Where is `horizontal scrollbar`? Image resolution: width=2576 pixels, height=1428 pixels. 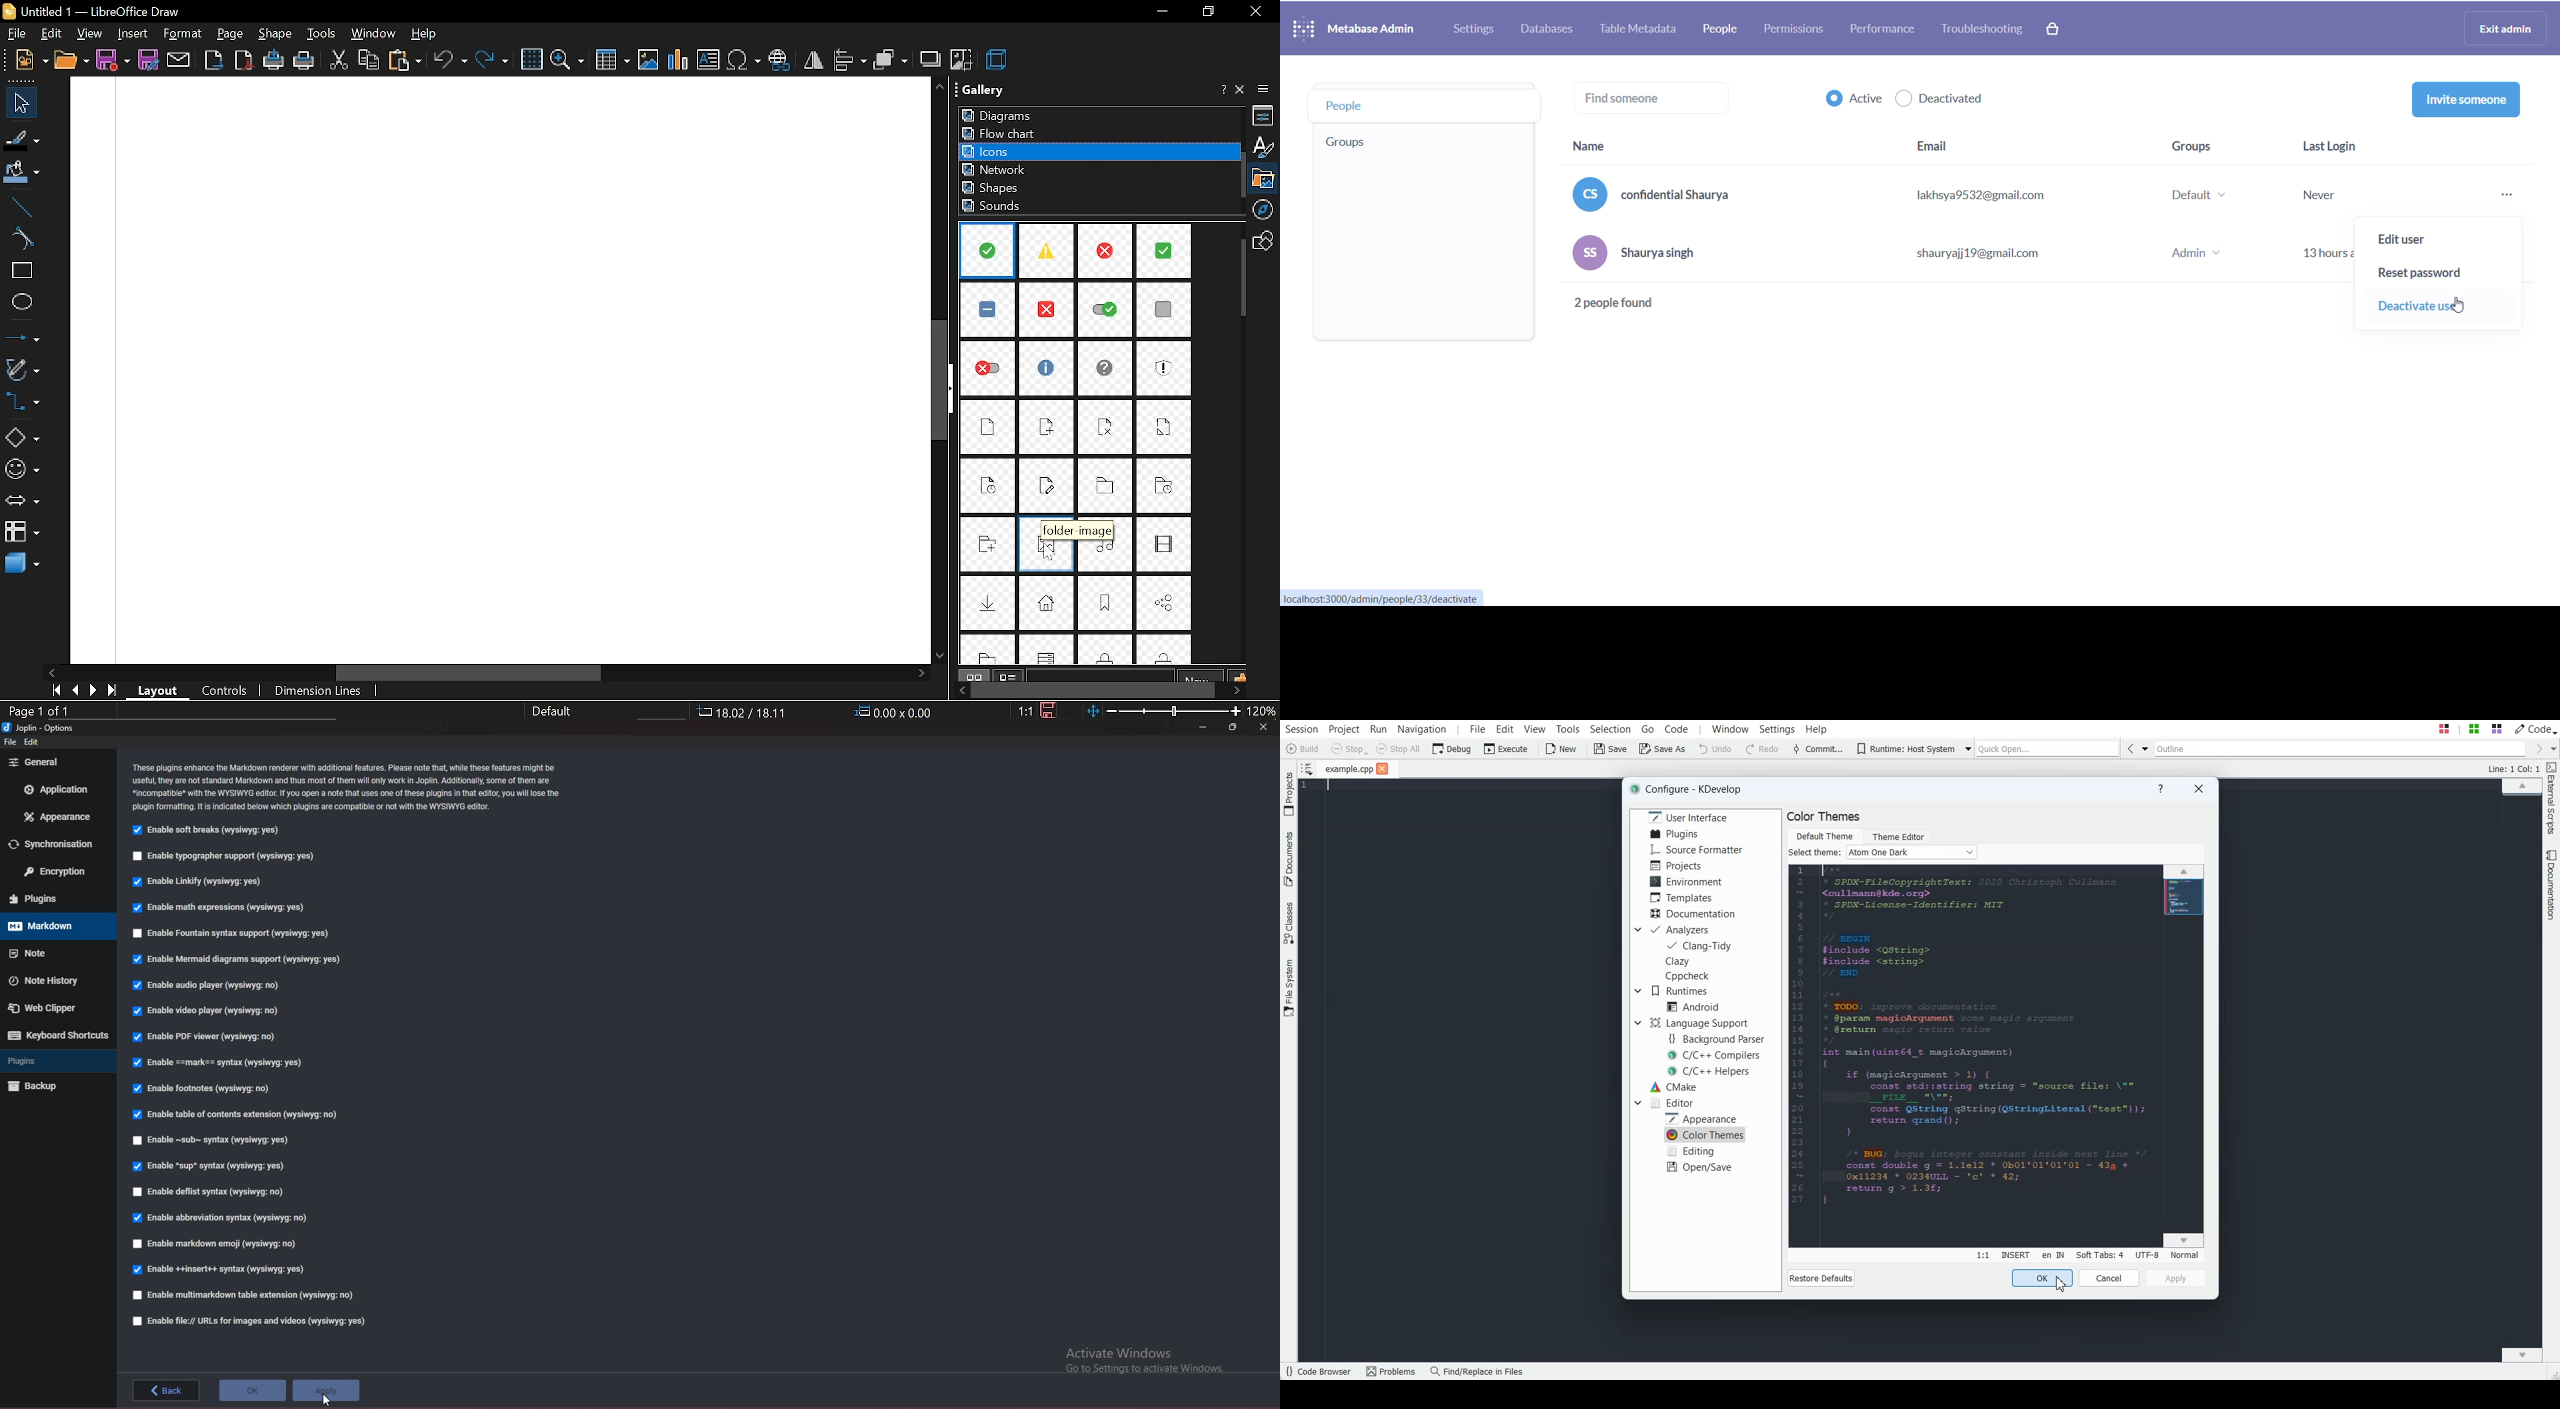
horizontal scrollbar is located at coordinates (630, 673).